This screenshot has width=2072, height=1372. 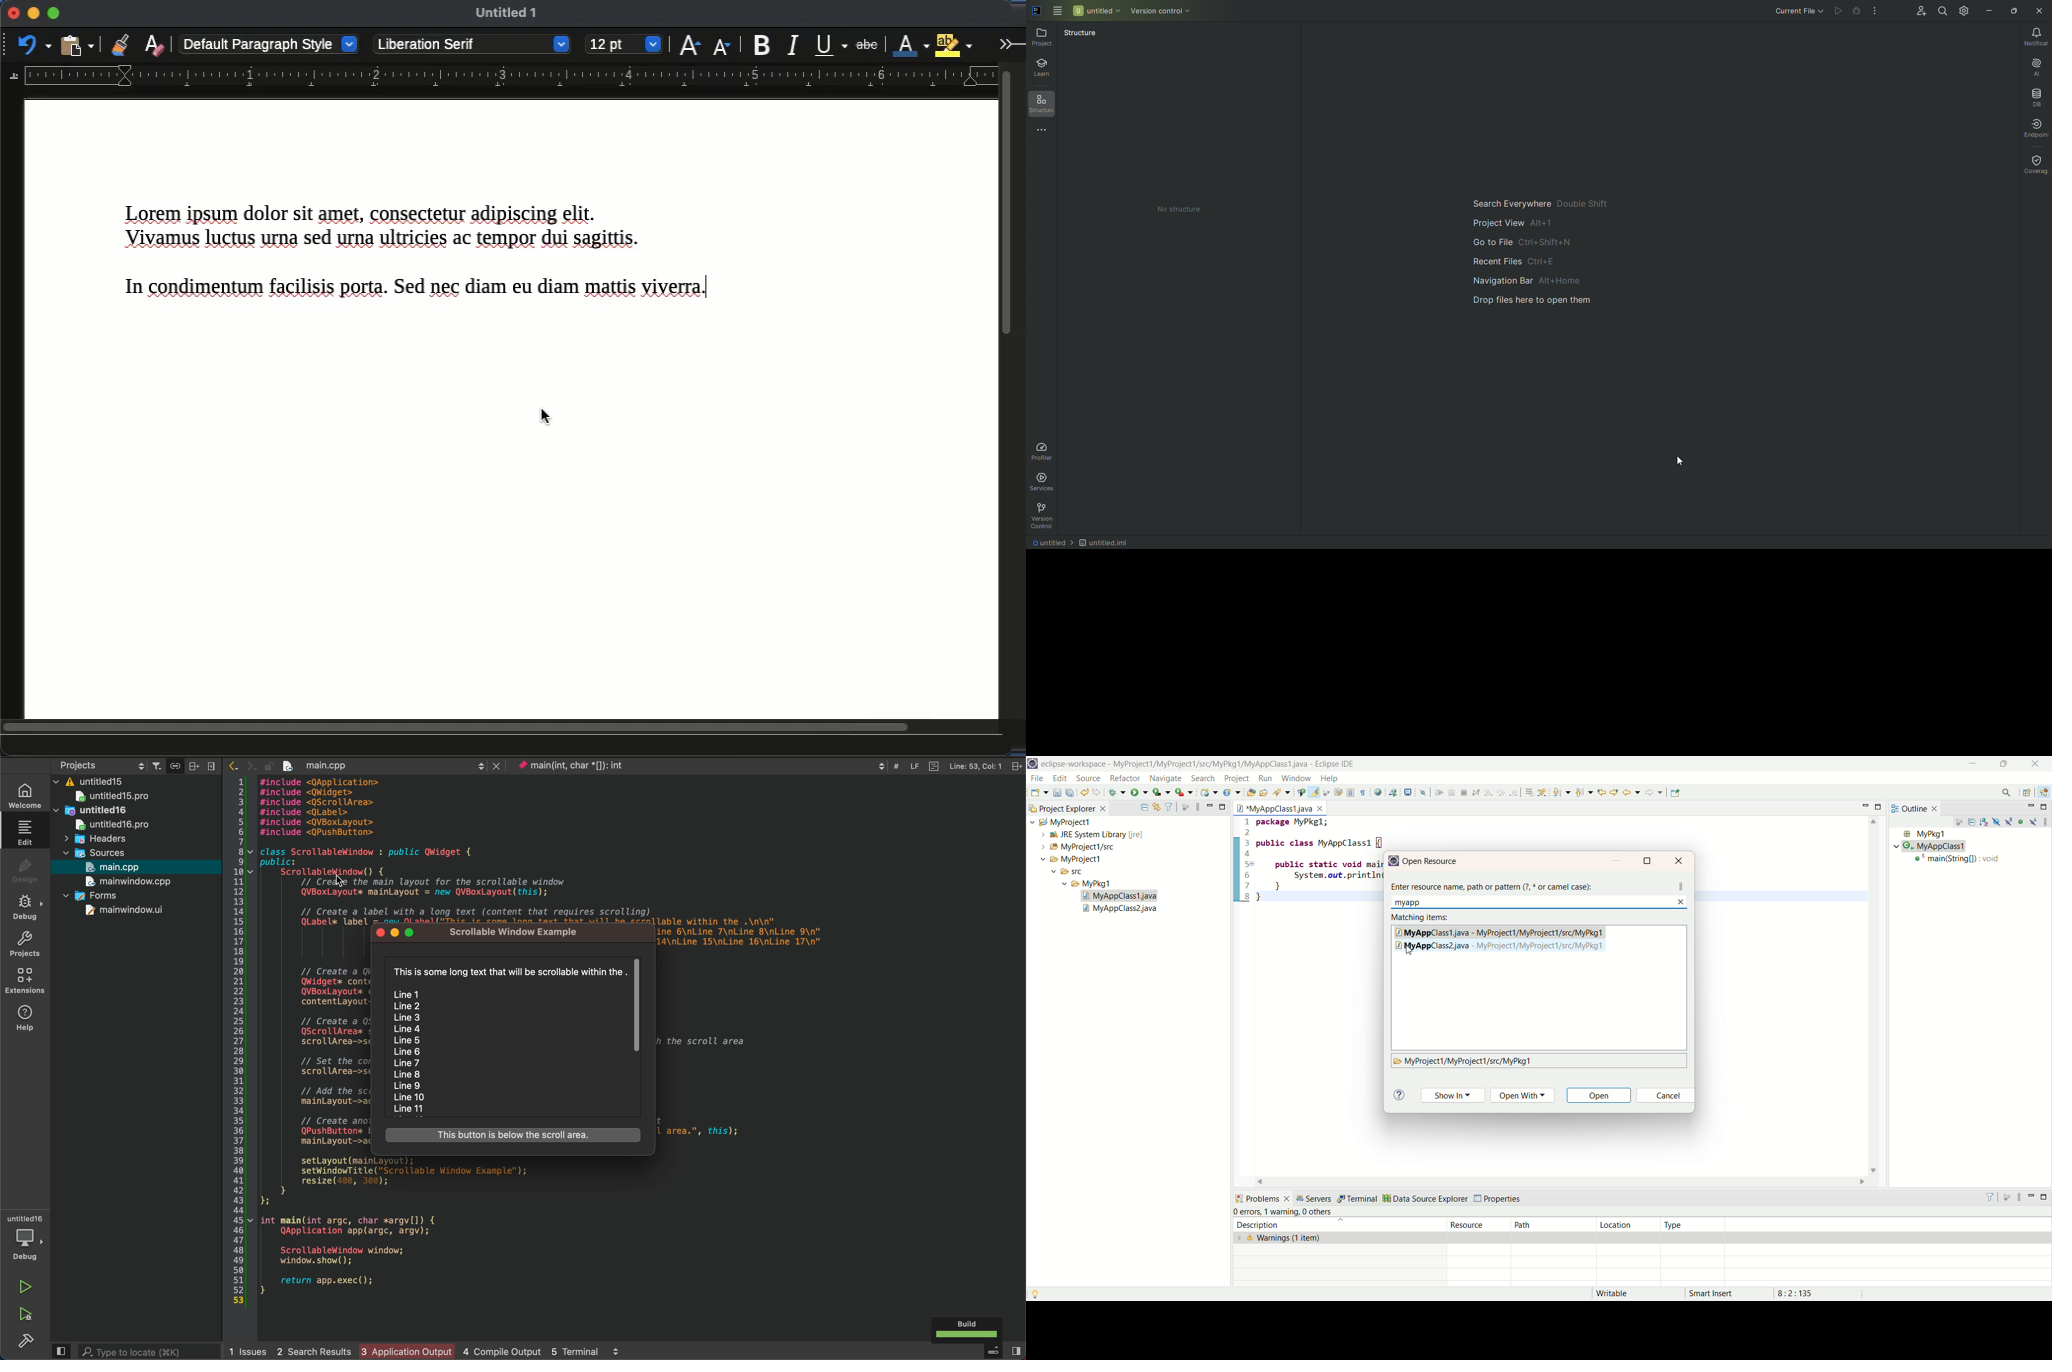 I want to click on open sidebar, so click(x=995, y=1353).